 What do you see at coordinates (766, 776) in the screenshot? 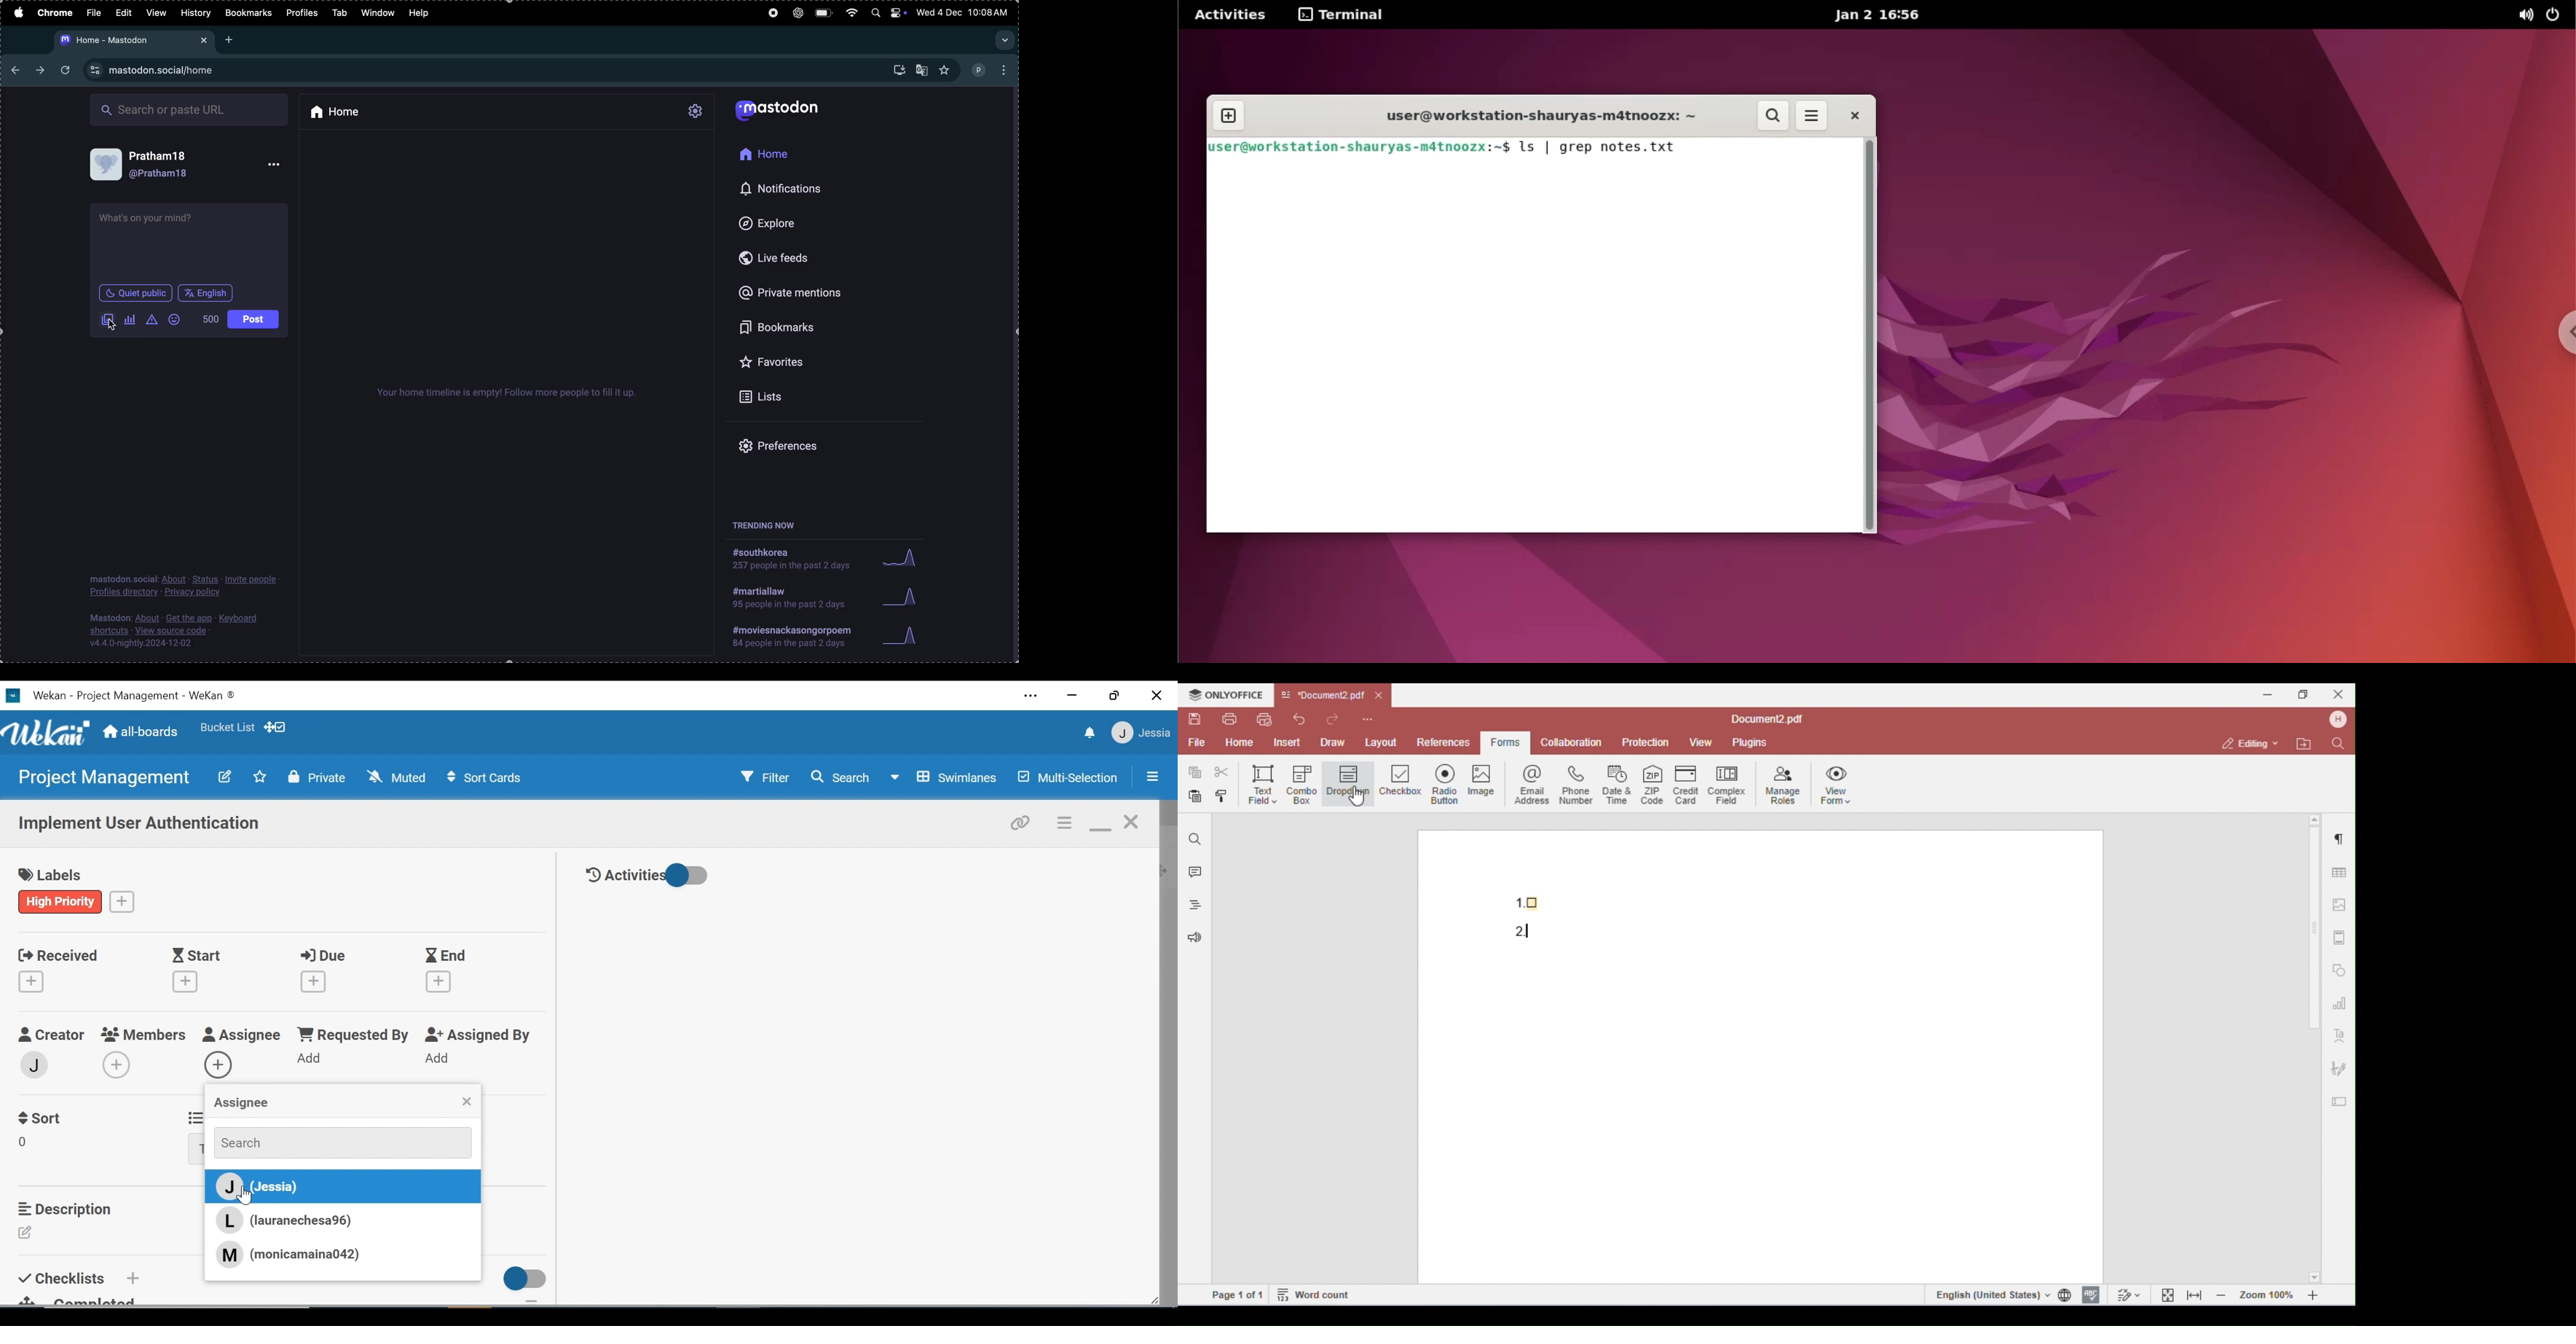
I see `Filter` at bounding box center [766, 776].